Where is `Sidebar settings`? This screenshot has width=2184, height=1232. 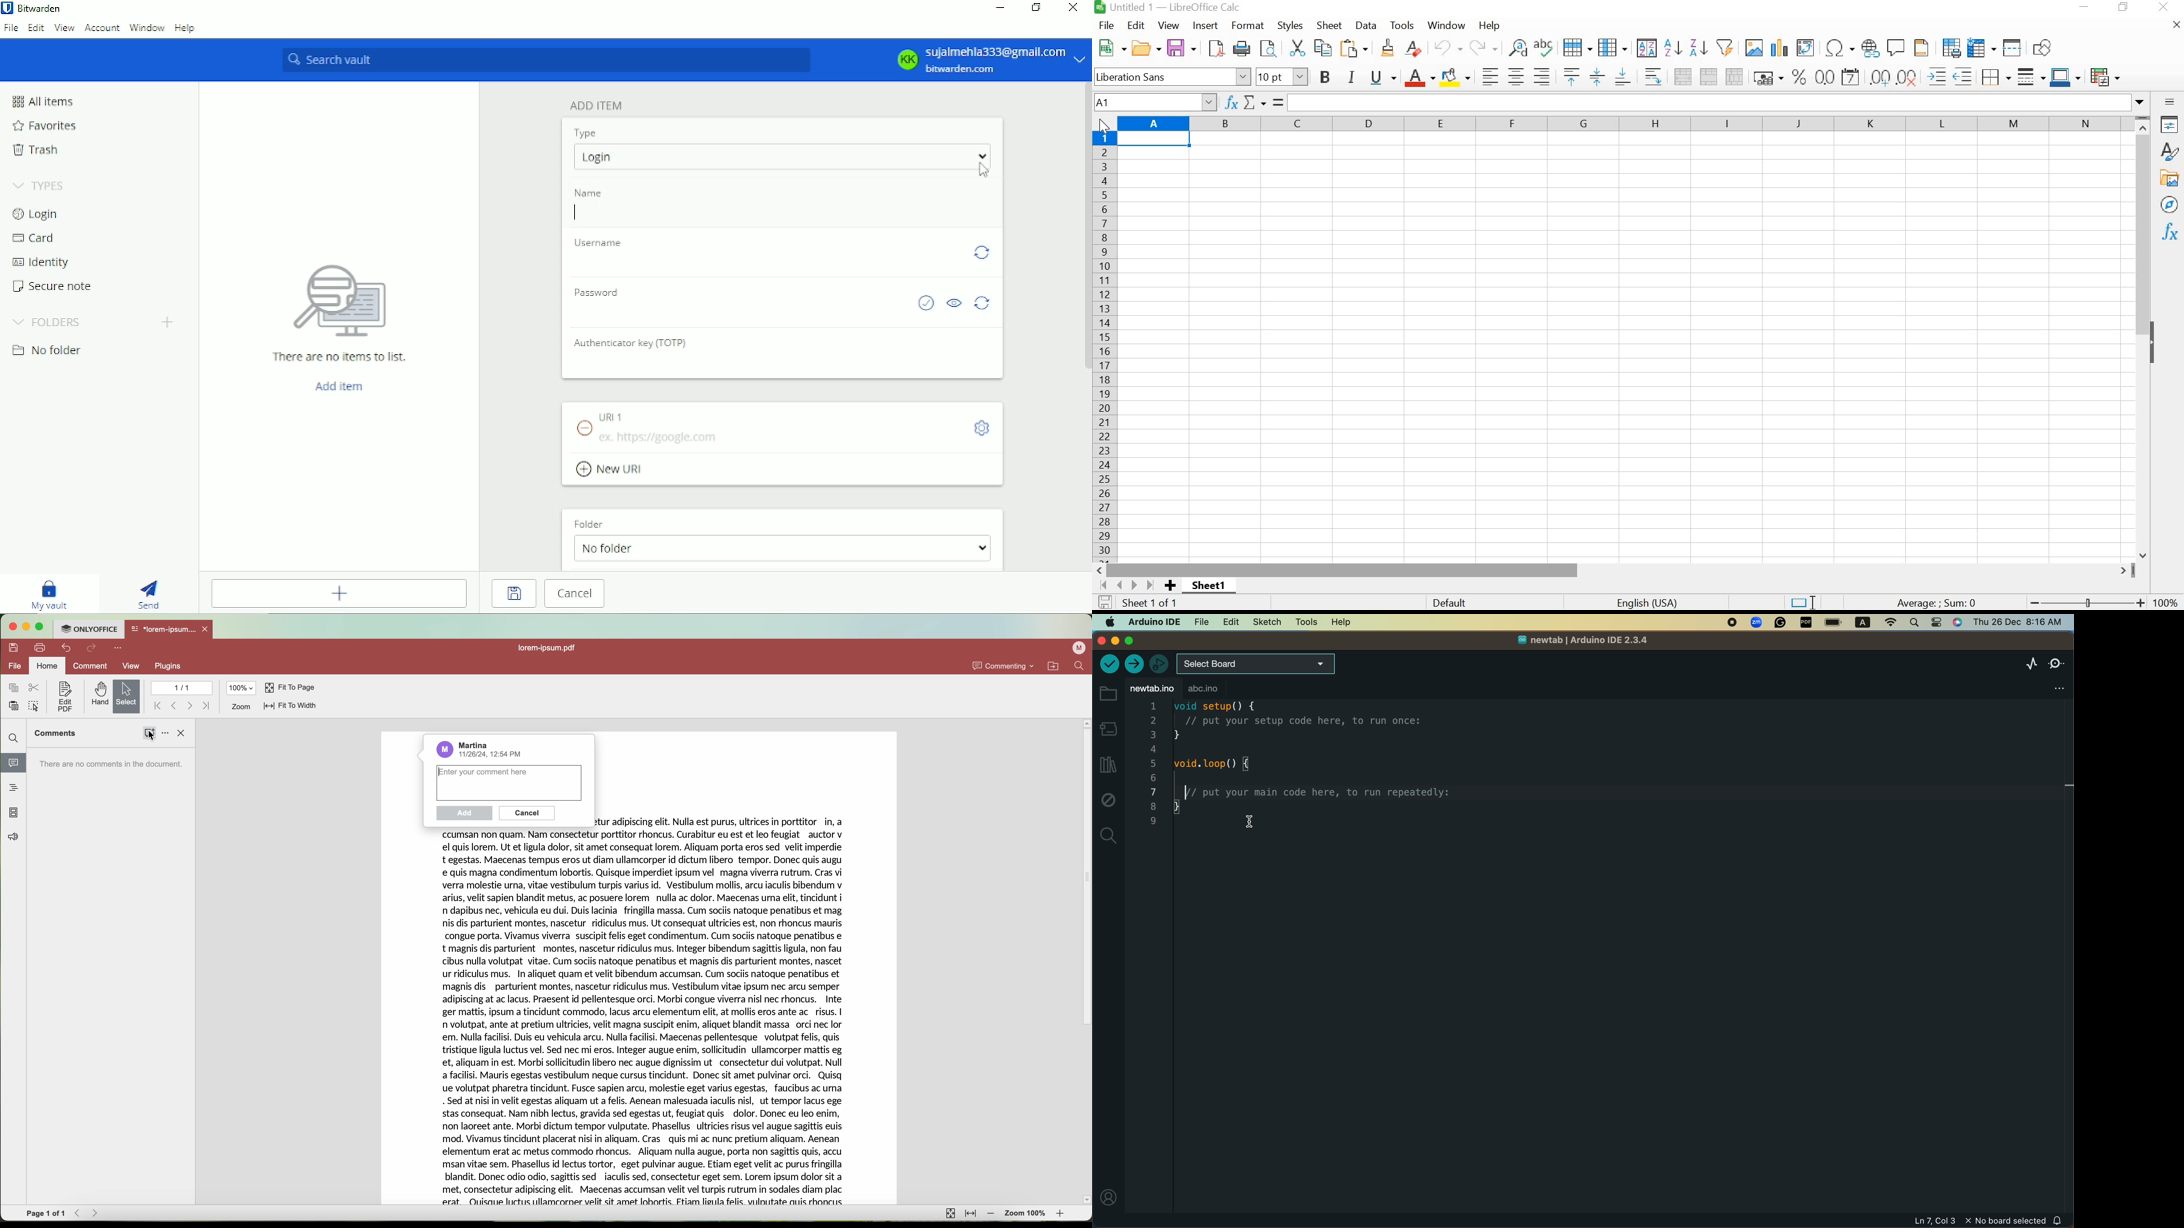
Sidebar settings is located at coordinates (2170, 102).